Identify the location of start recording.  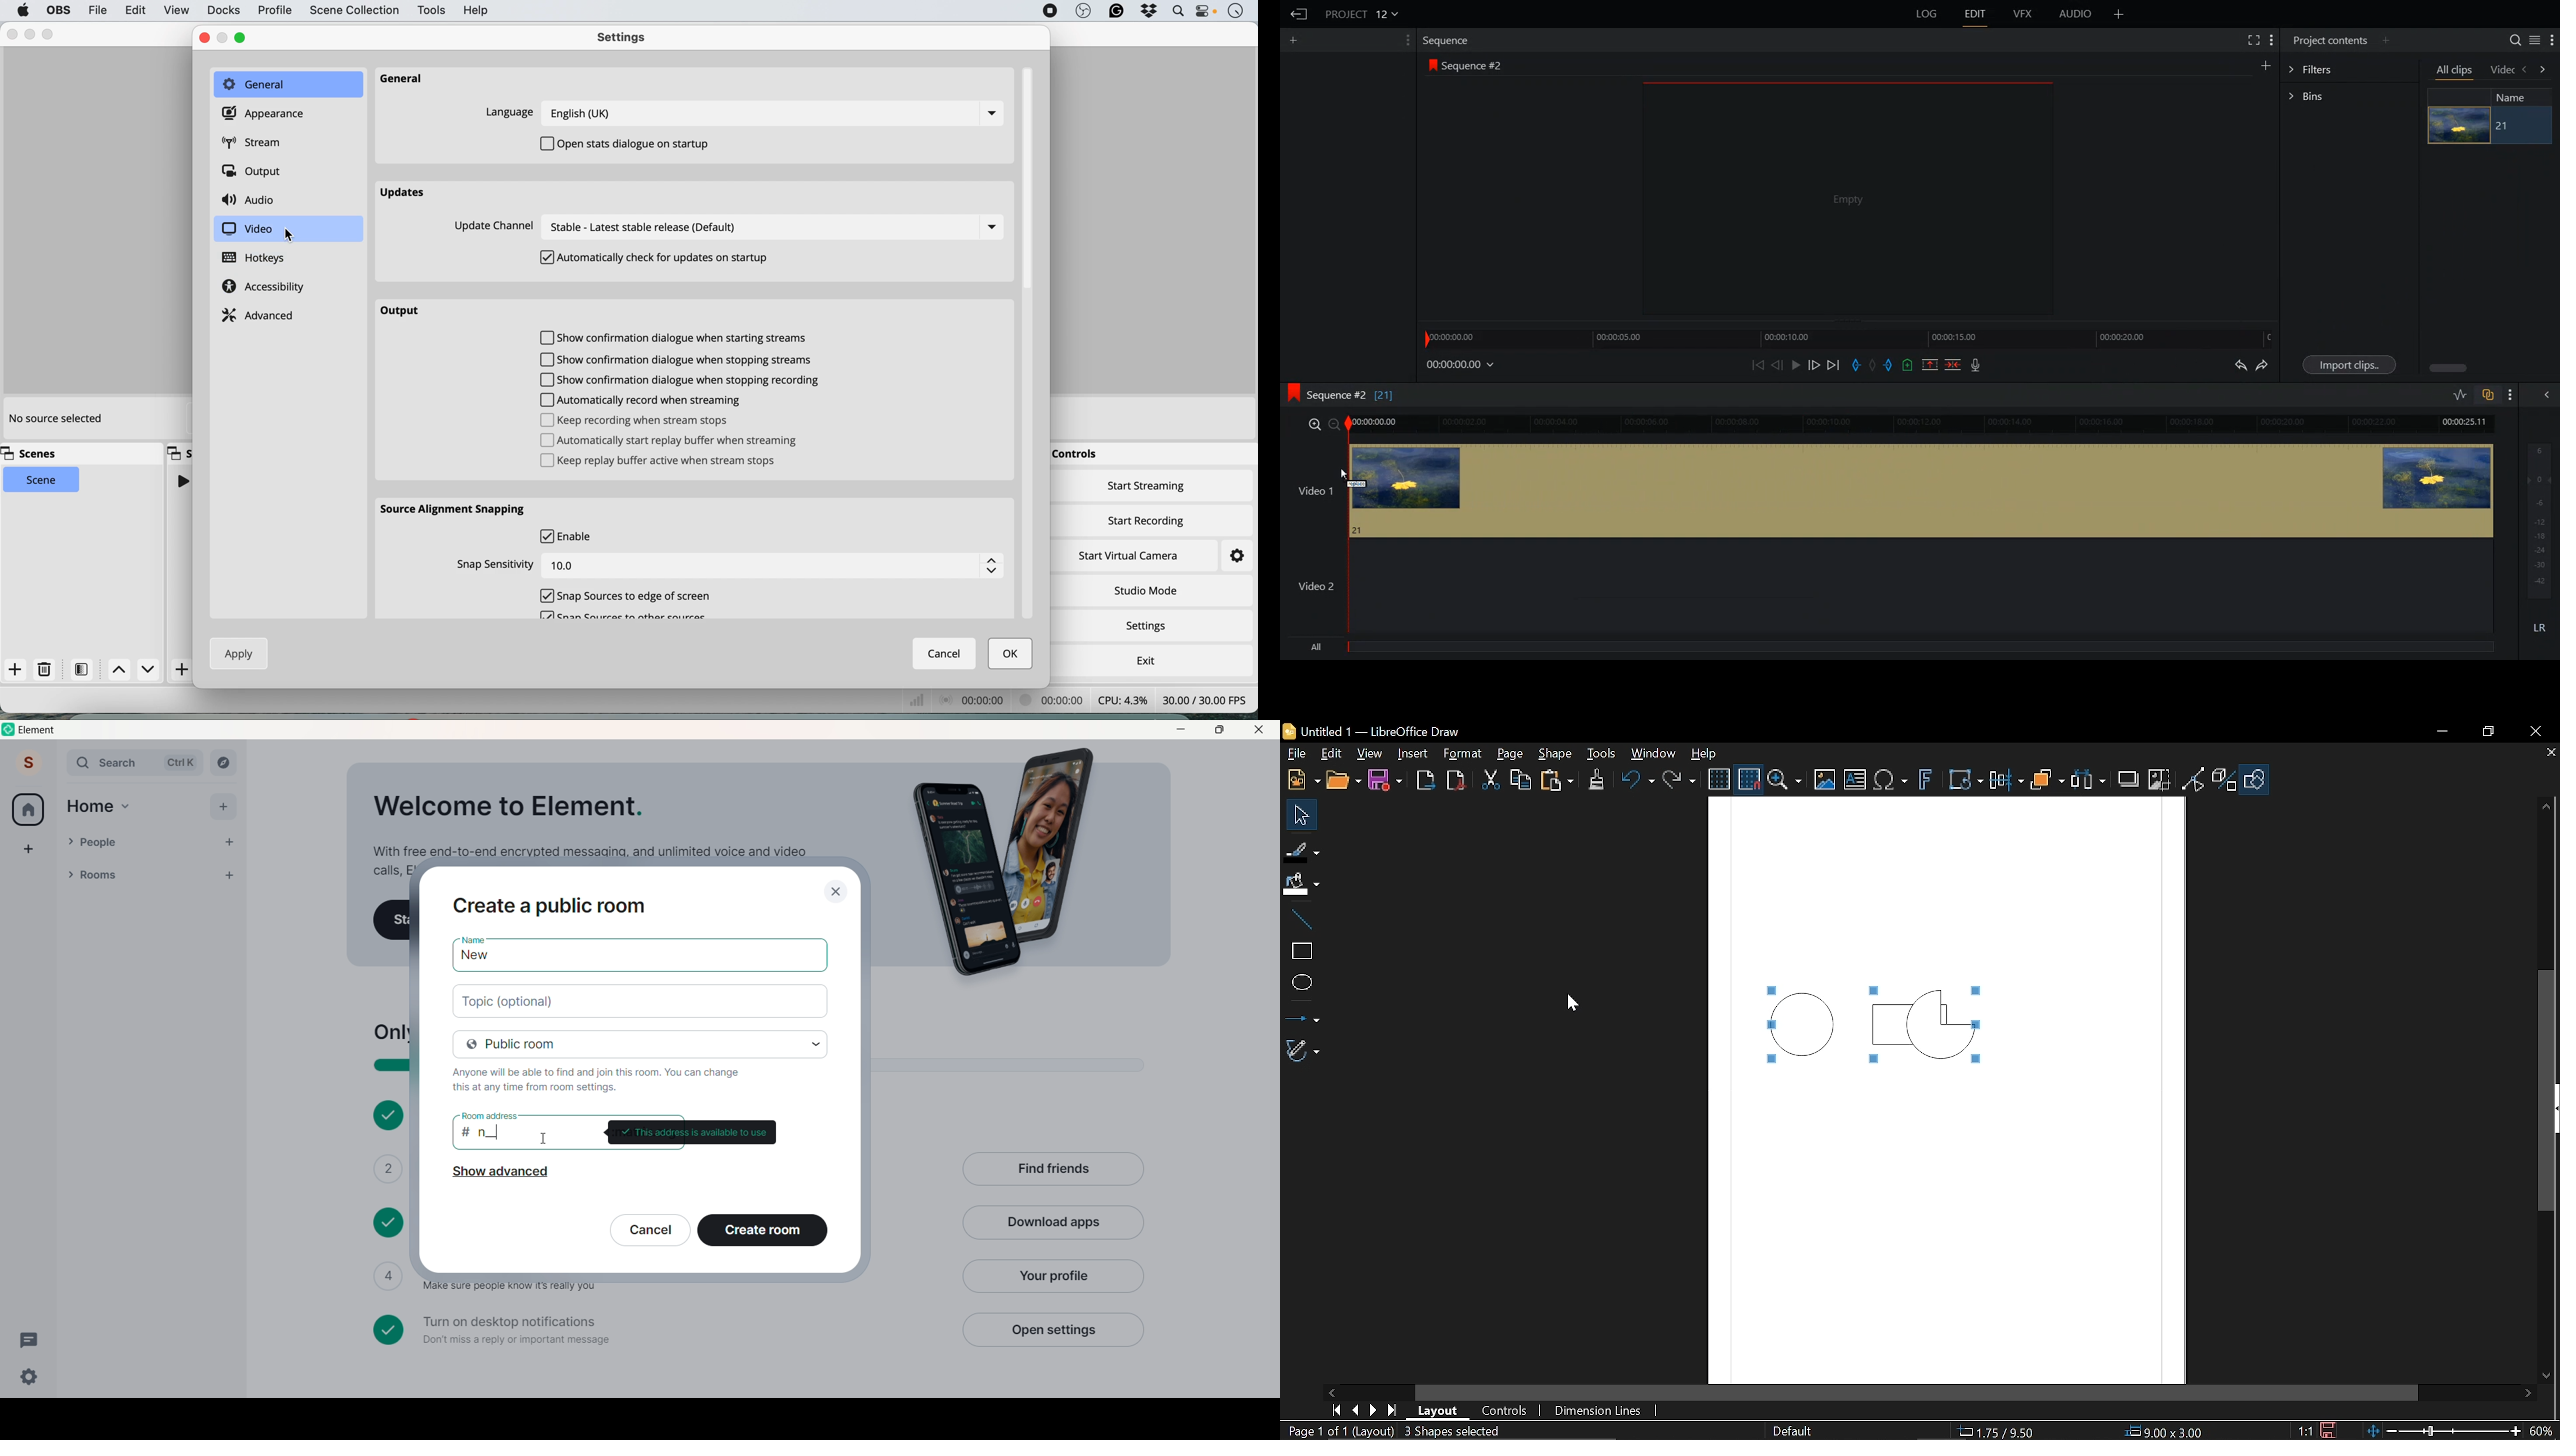
(1147, 519).